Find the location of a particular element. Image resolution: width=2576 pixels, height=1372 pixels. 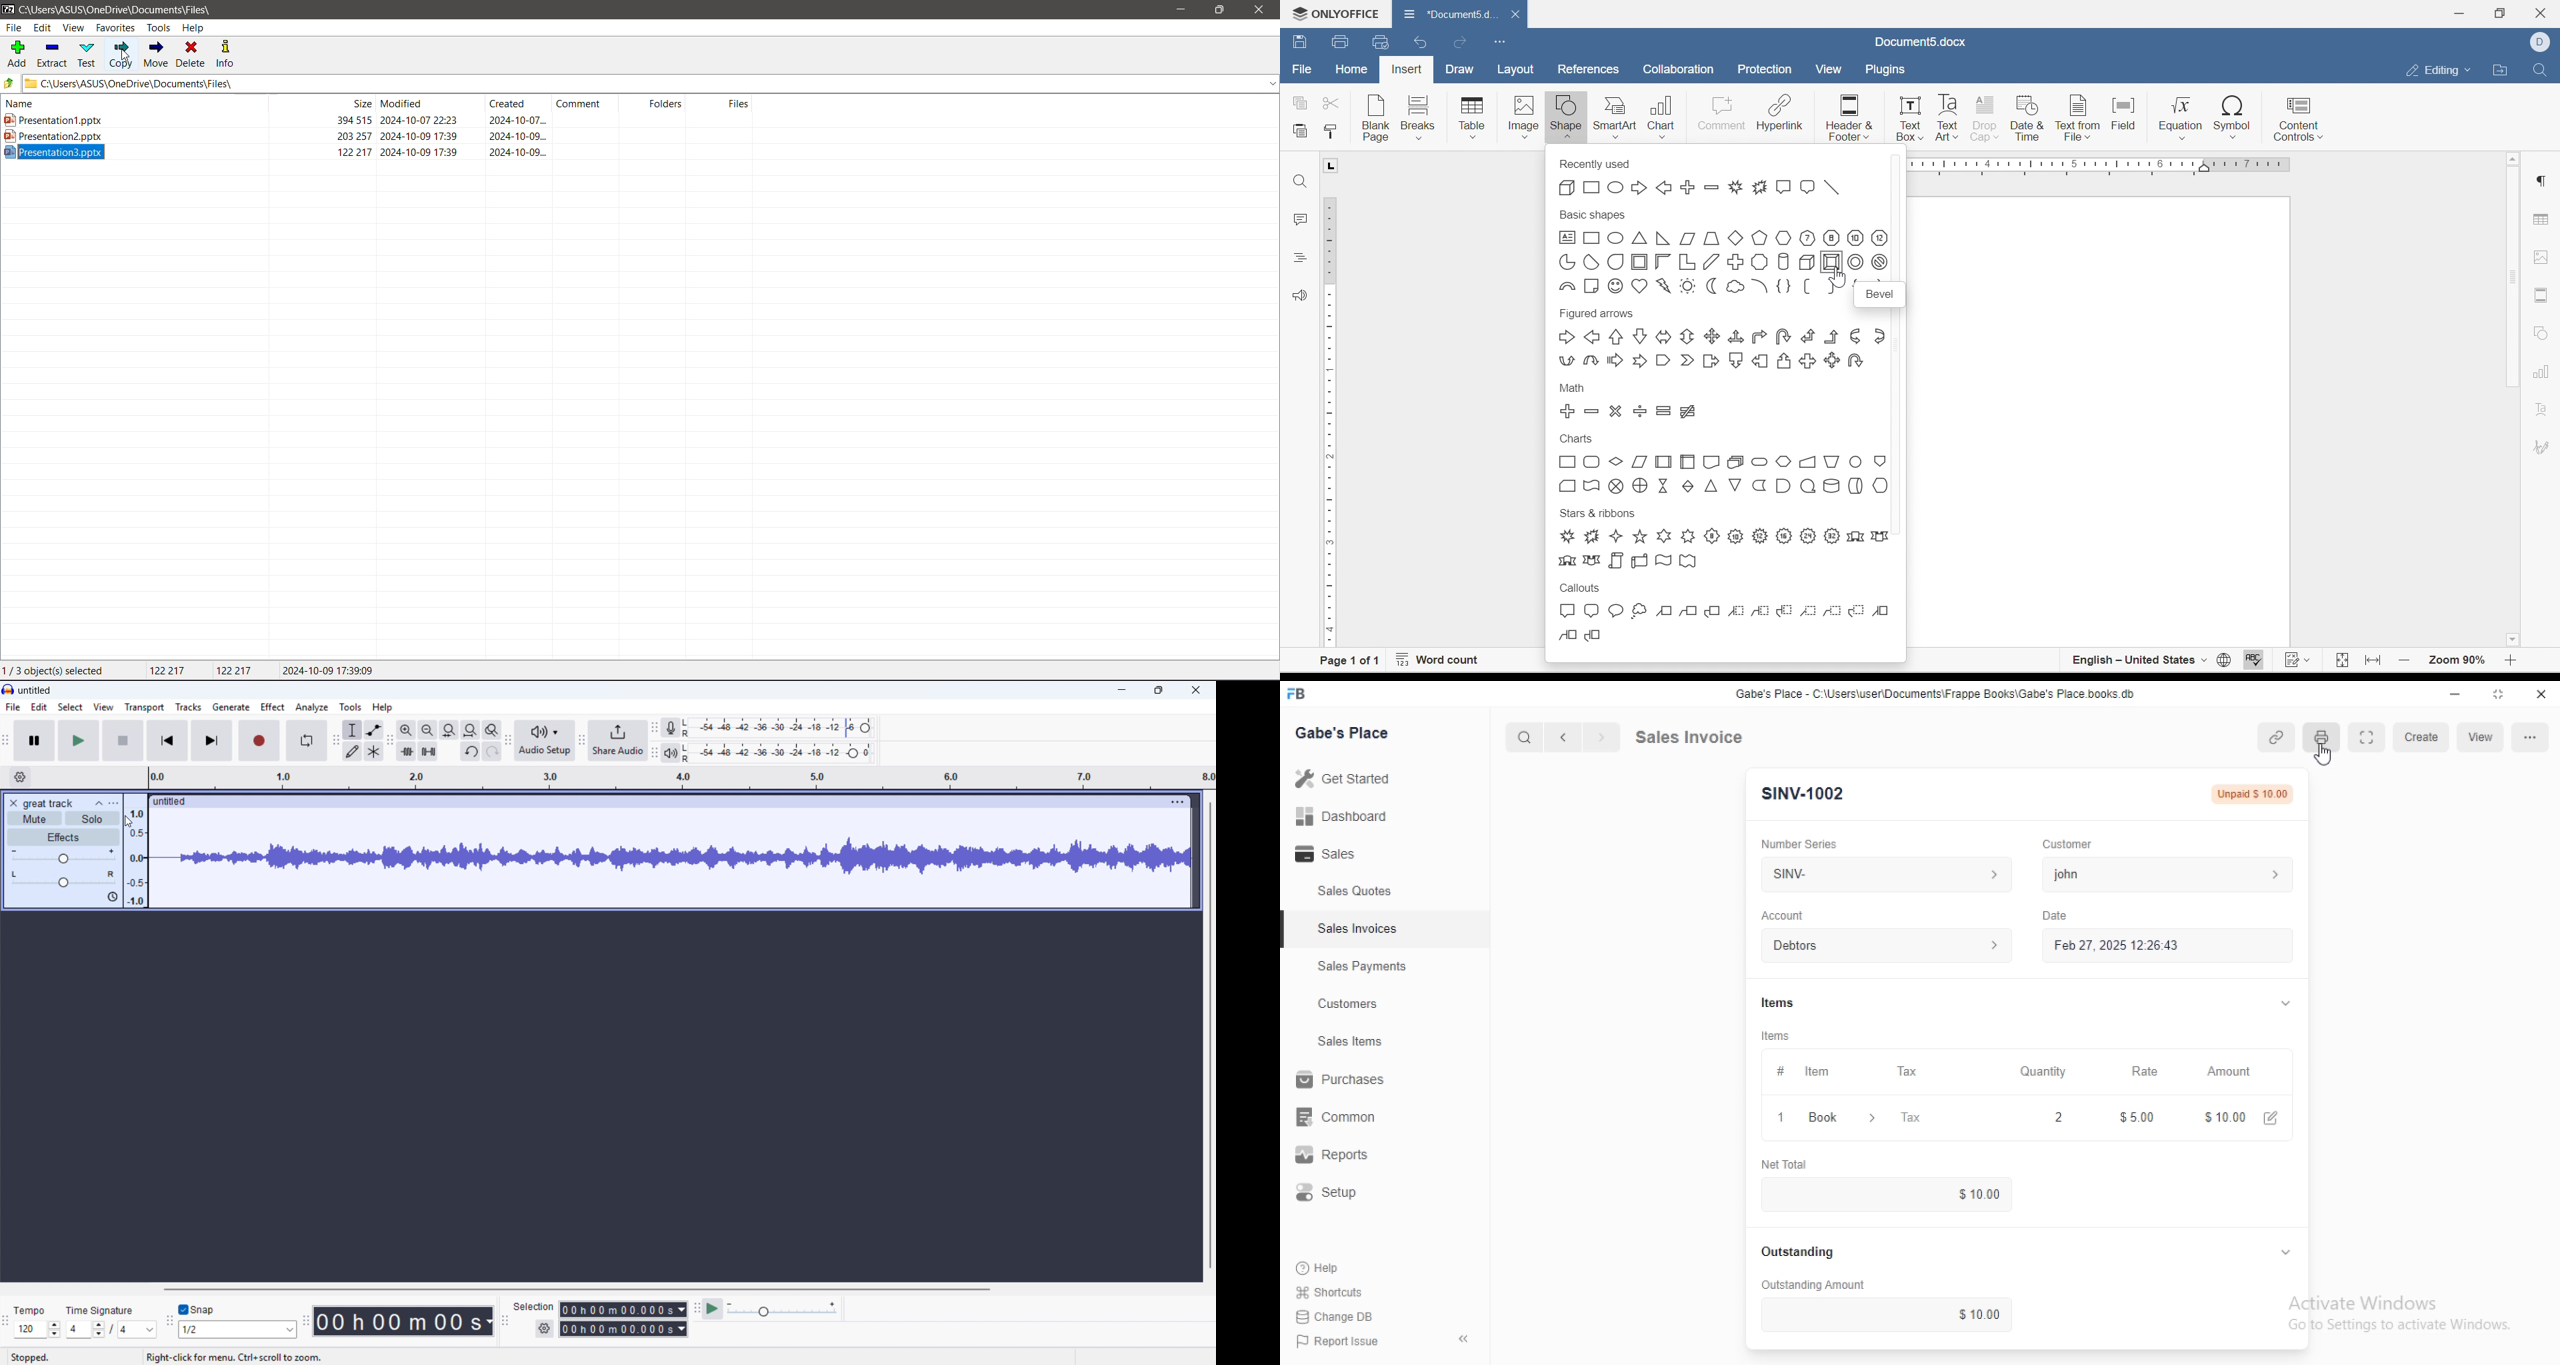

print is located at coordinates (2322, 738).